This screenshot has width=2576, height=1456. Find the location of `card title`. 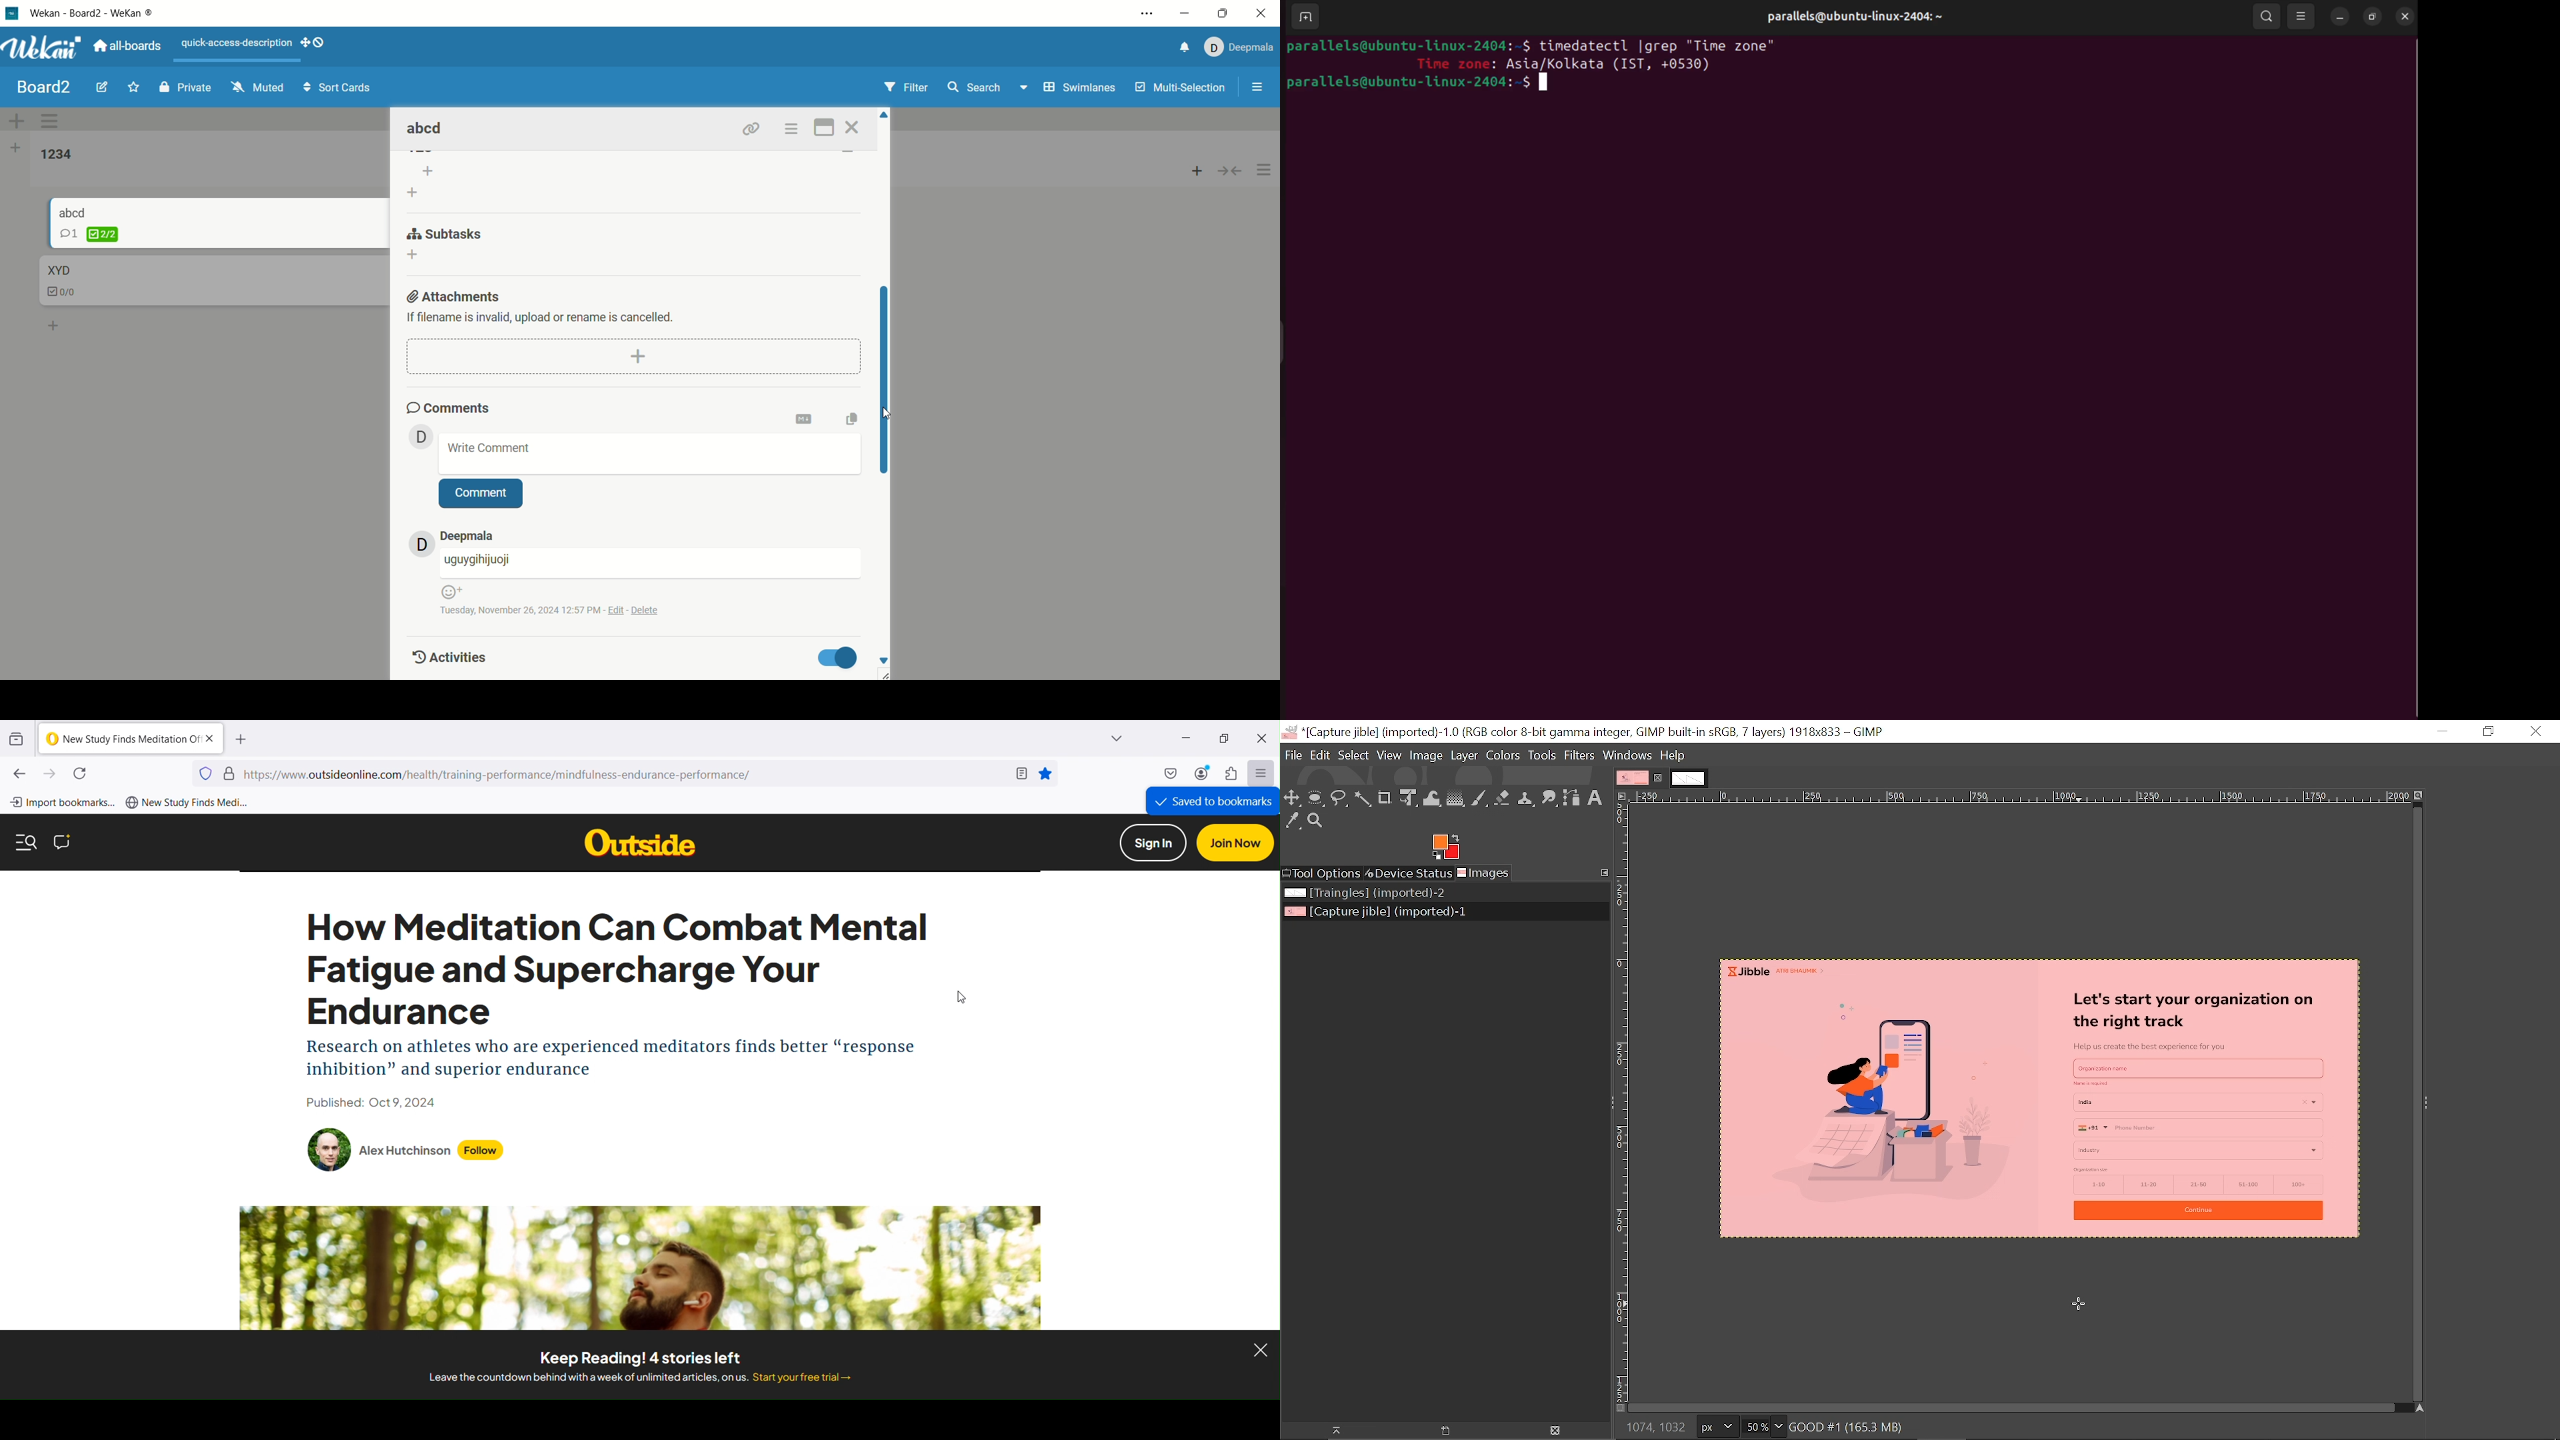

card title is located at coordinates (73, 211).